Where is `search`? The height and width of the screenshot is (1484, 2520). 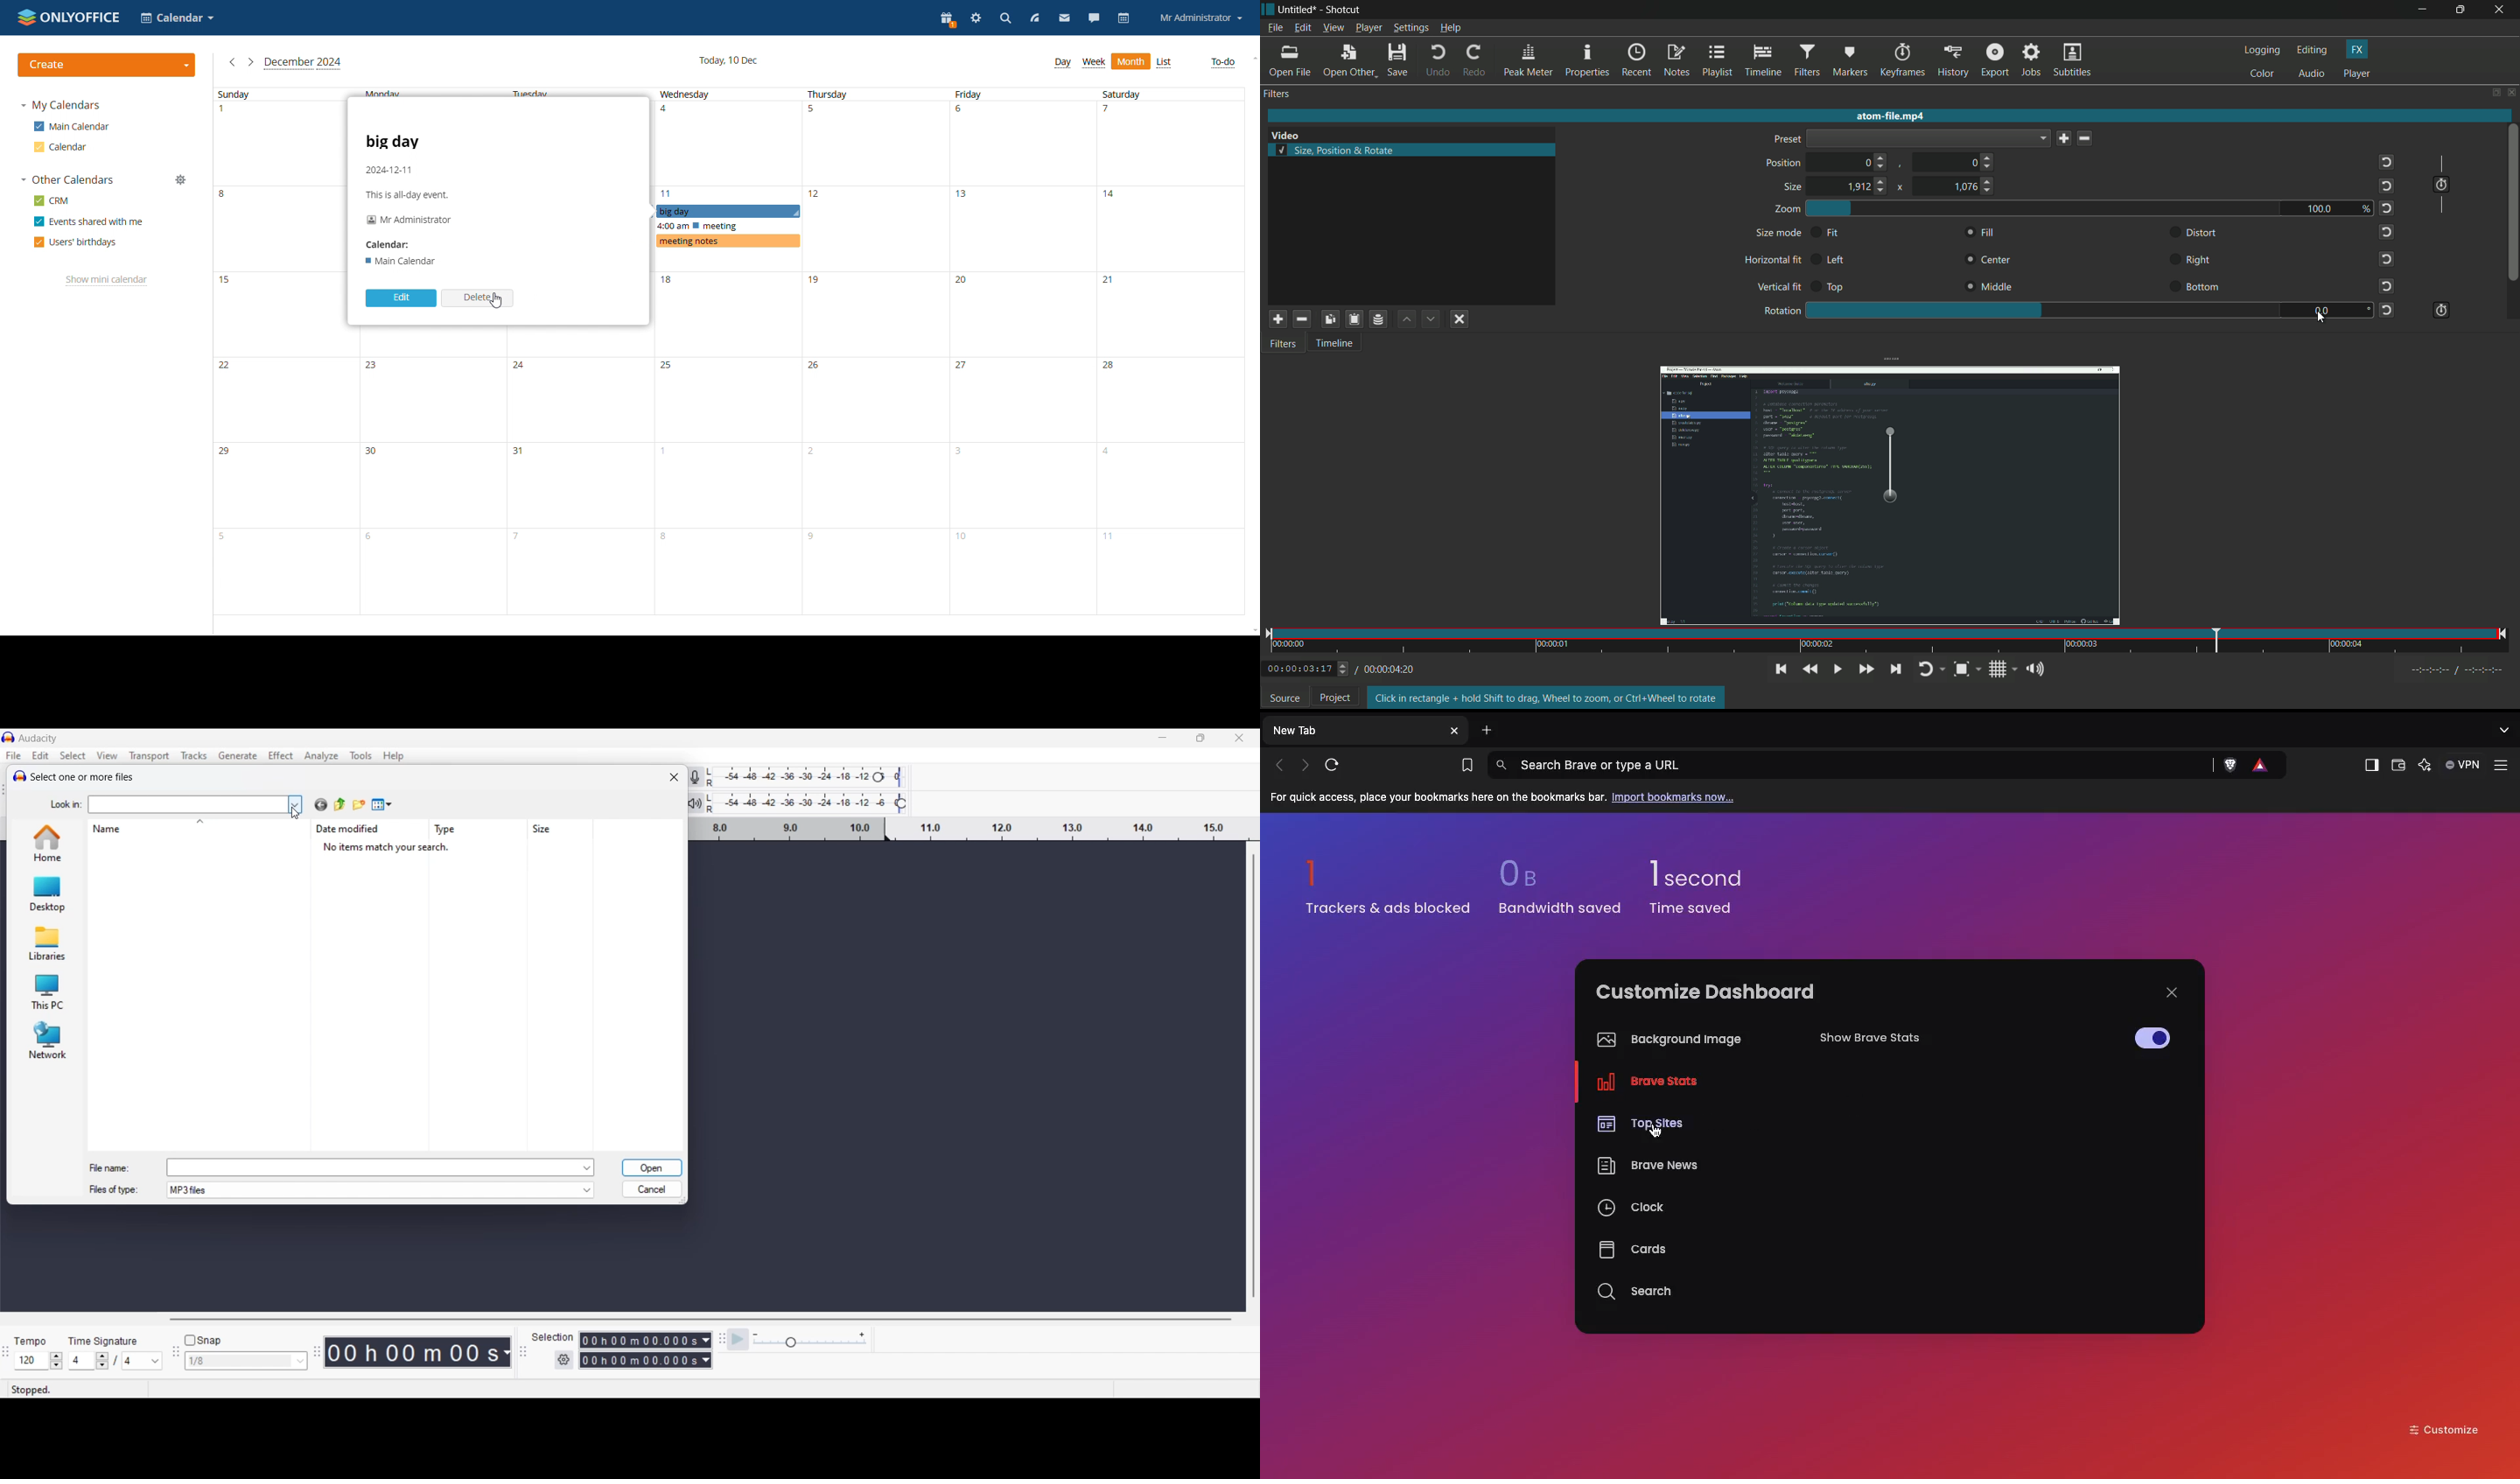 search is located at coordinates (1006, 18).